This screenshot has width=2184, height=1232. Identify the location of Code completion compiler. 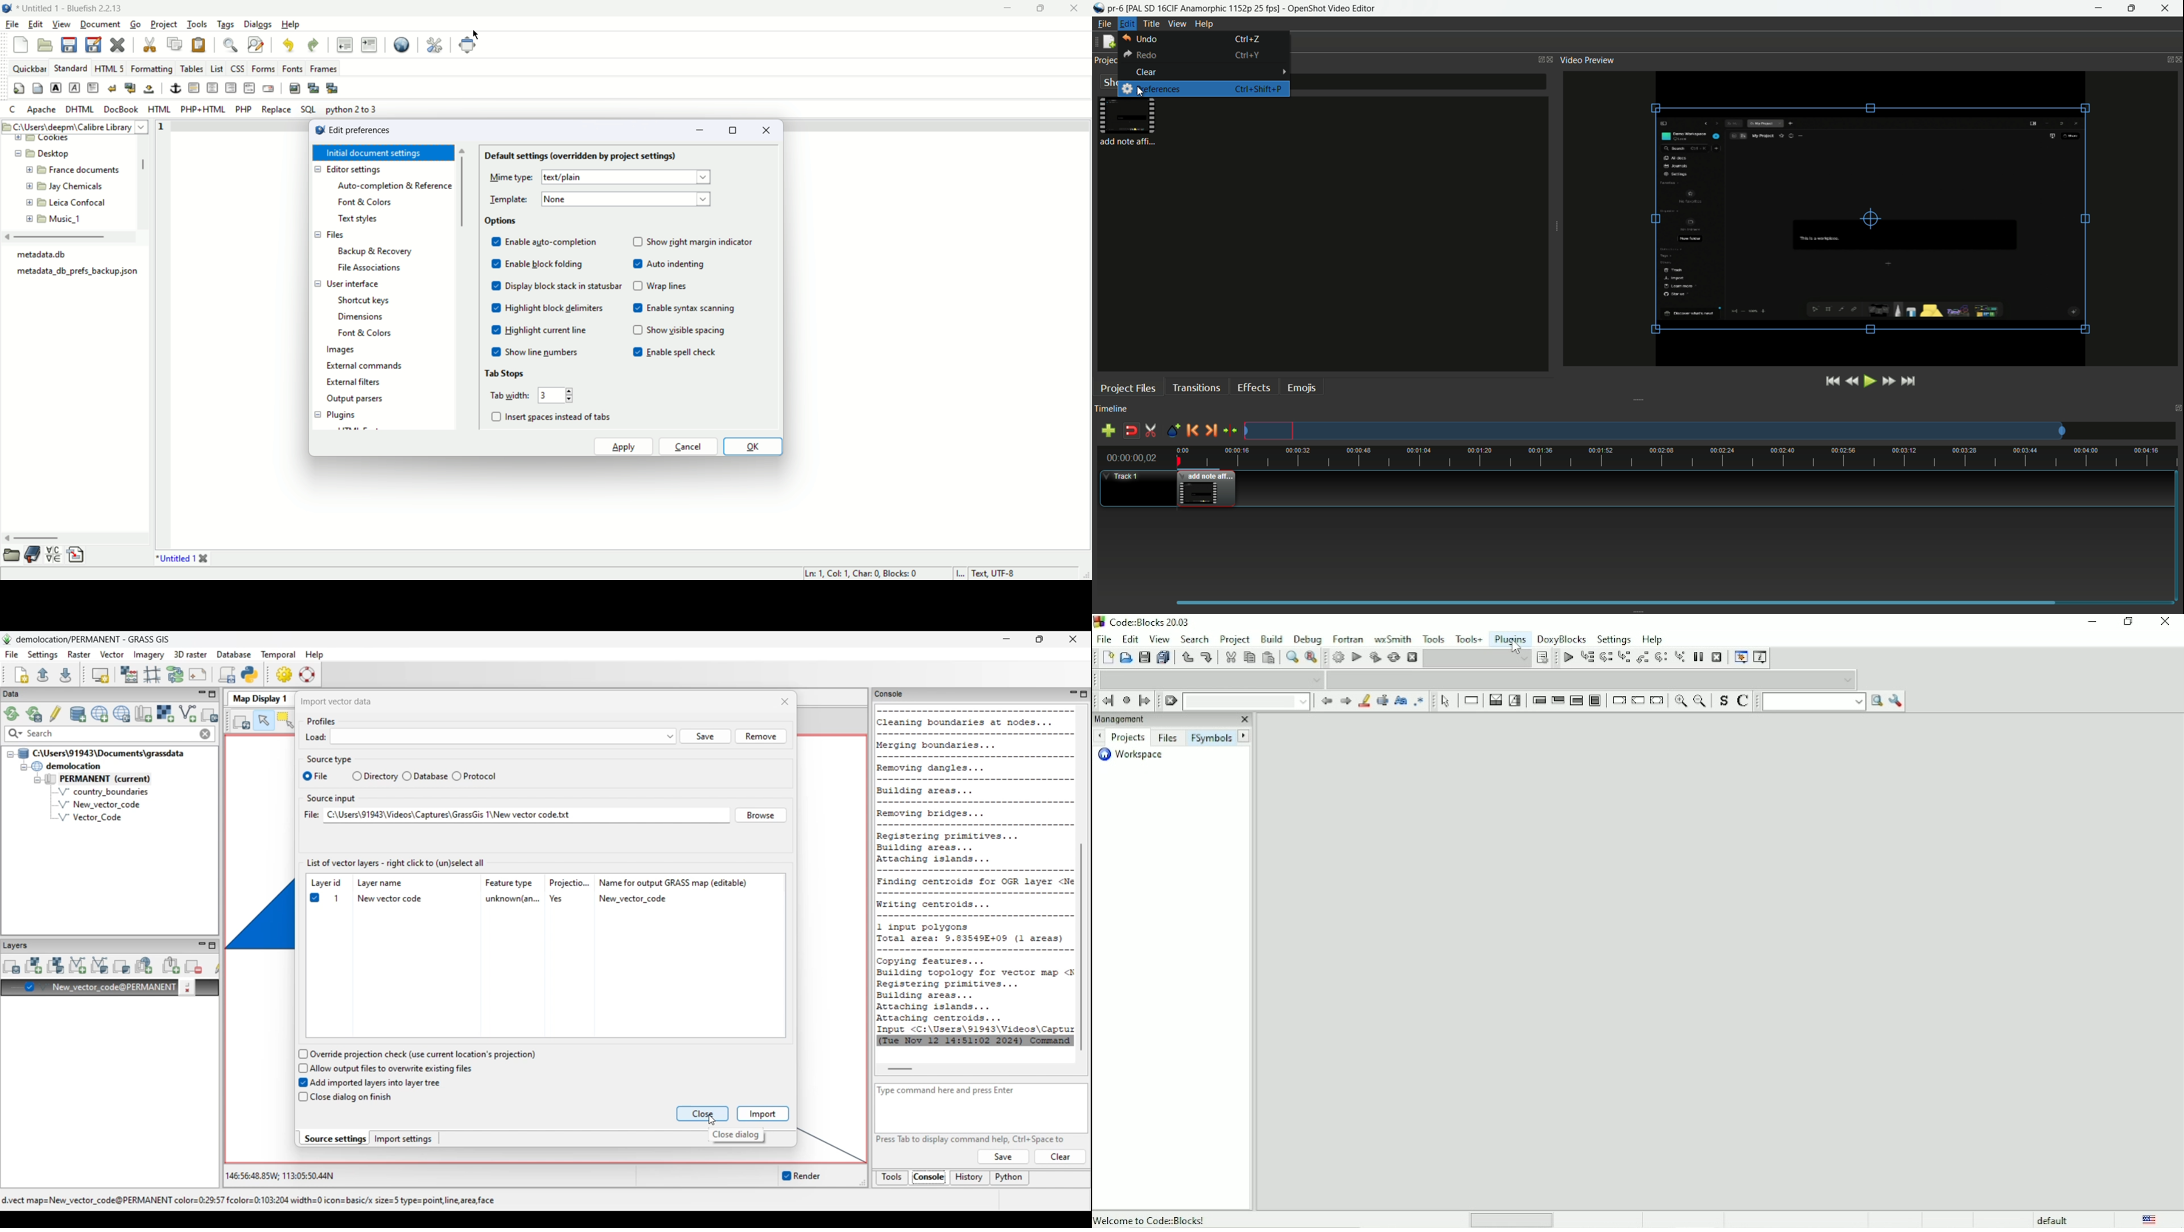
(1597, 679).